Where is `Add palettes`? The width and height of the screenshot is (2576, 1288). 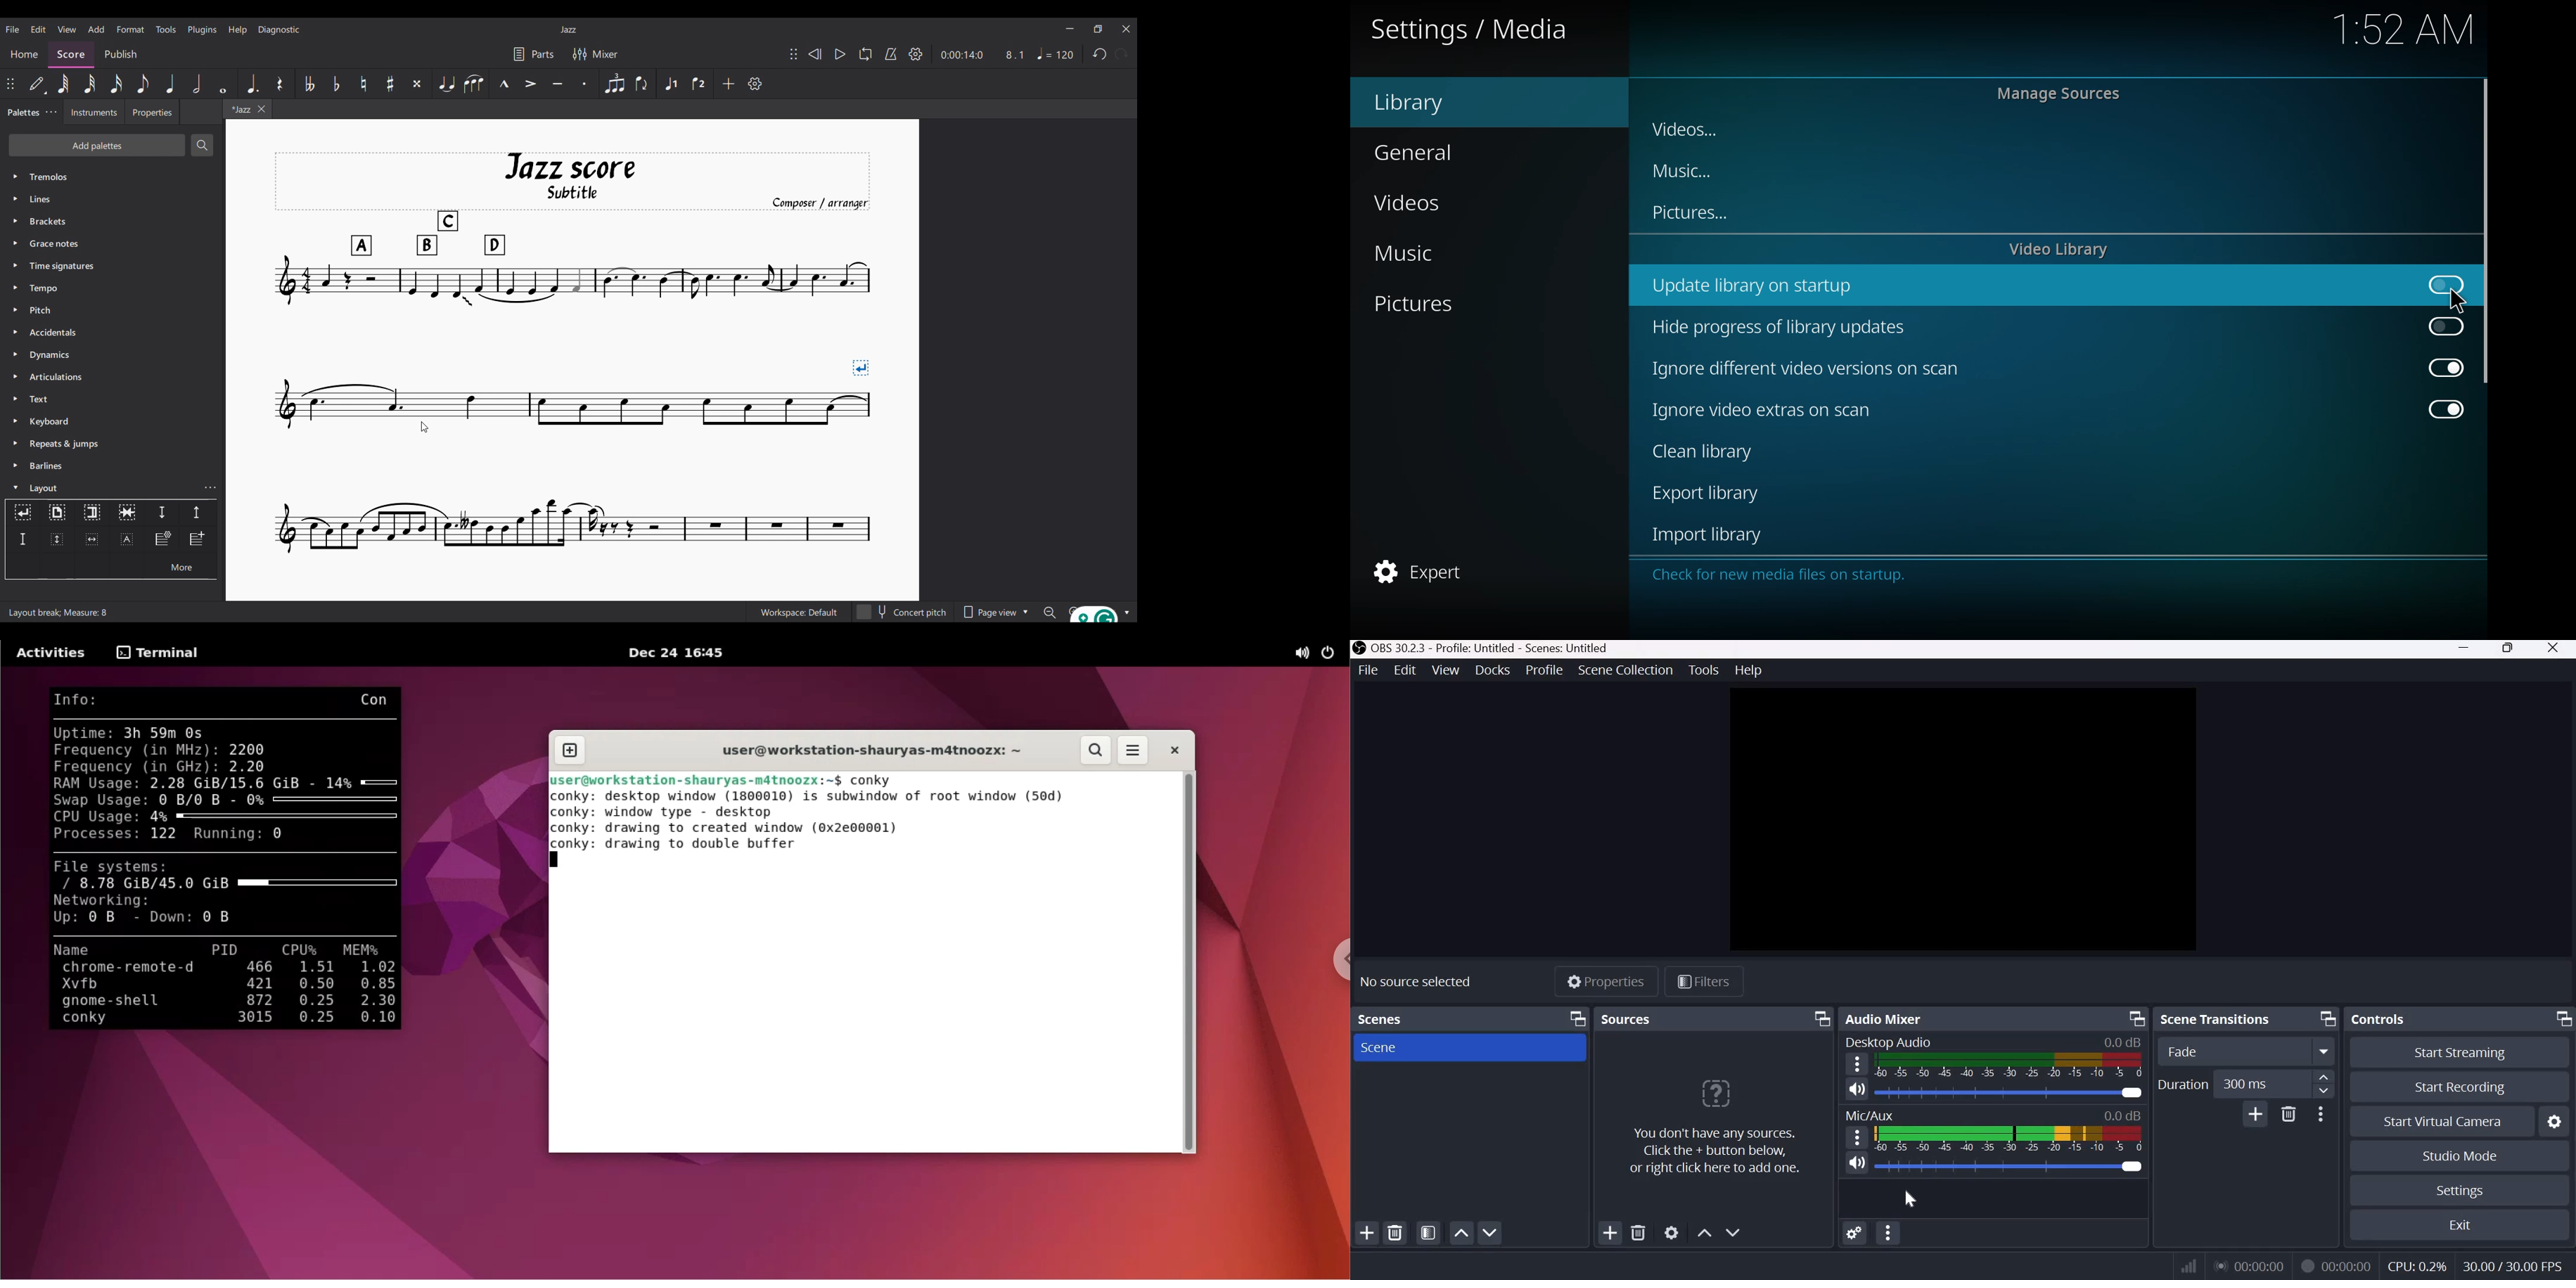
Add palettes is located at coordinates (97, 145).